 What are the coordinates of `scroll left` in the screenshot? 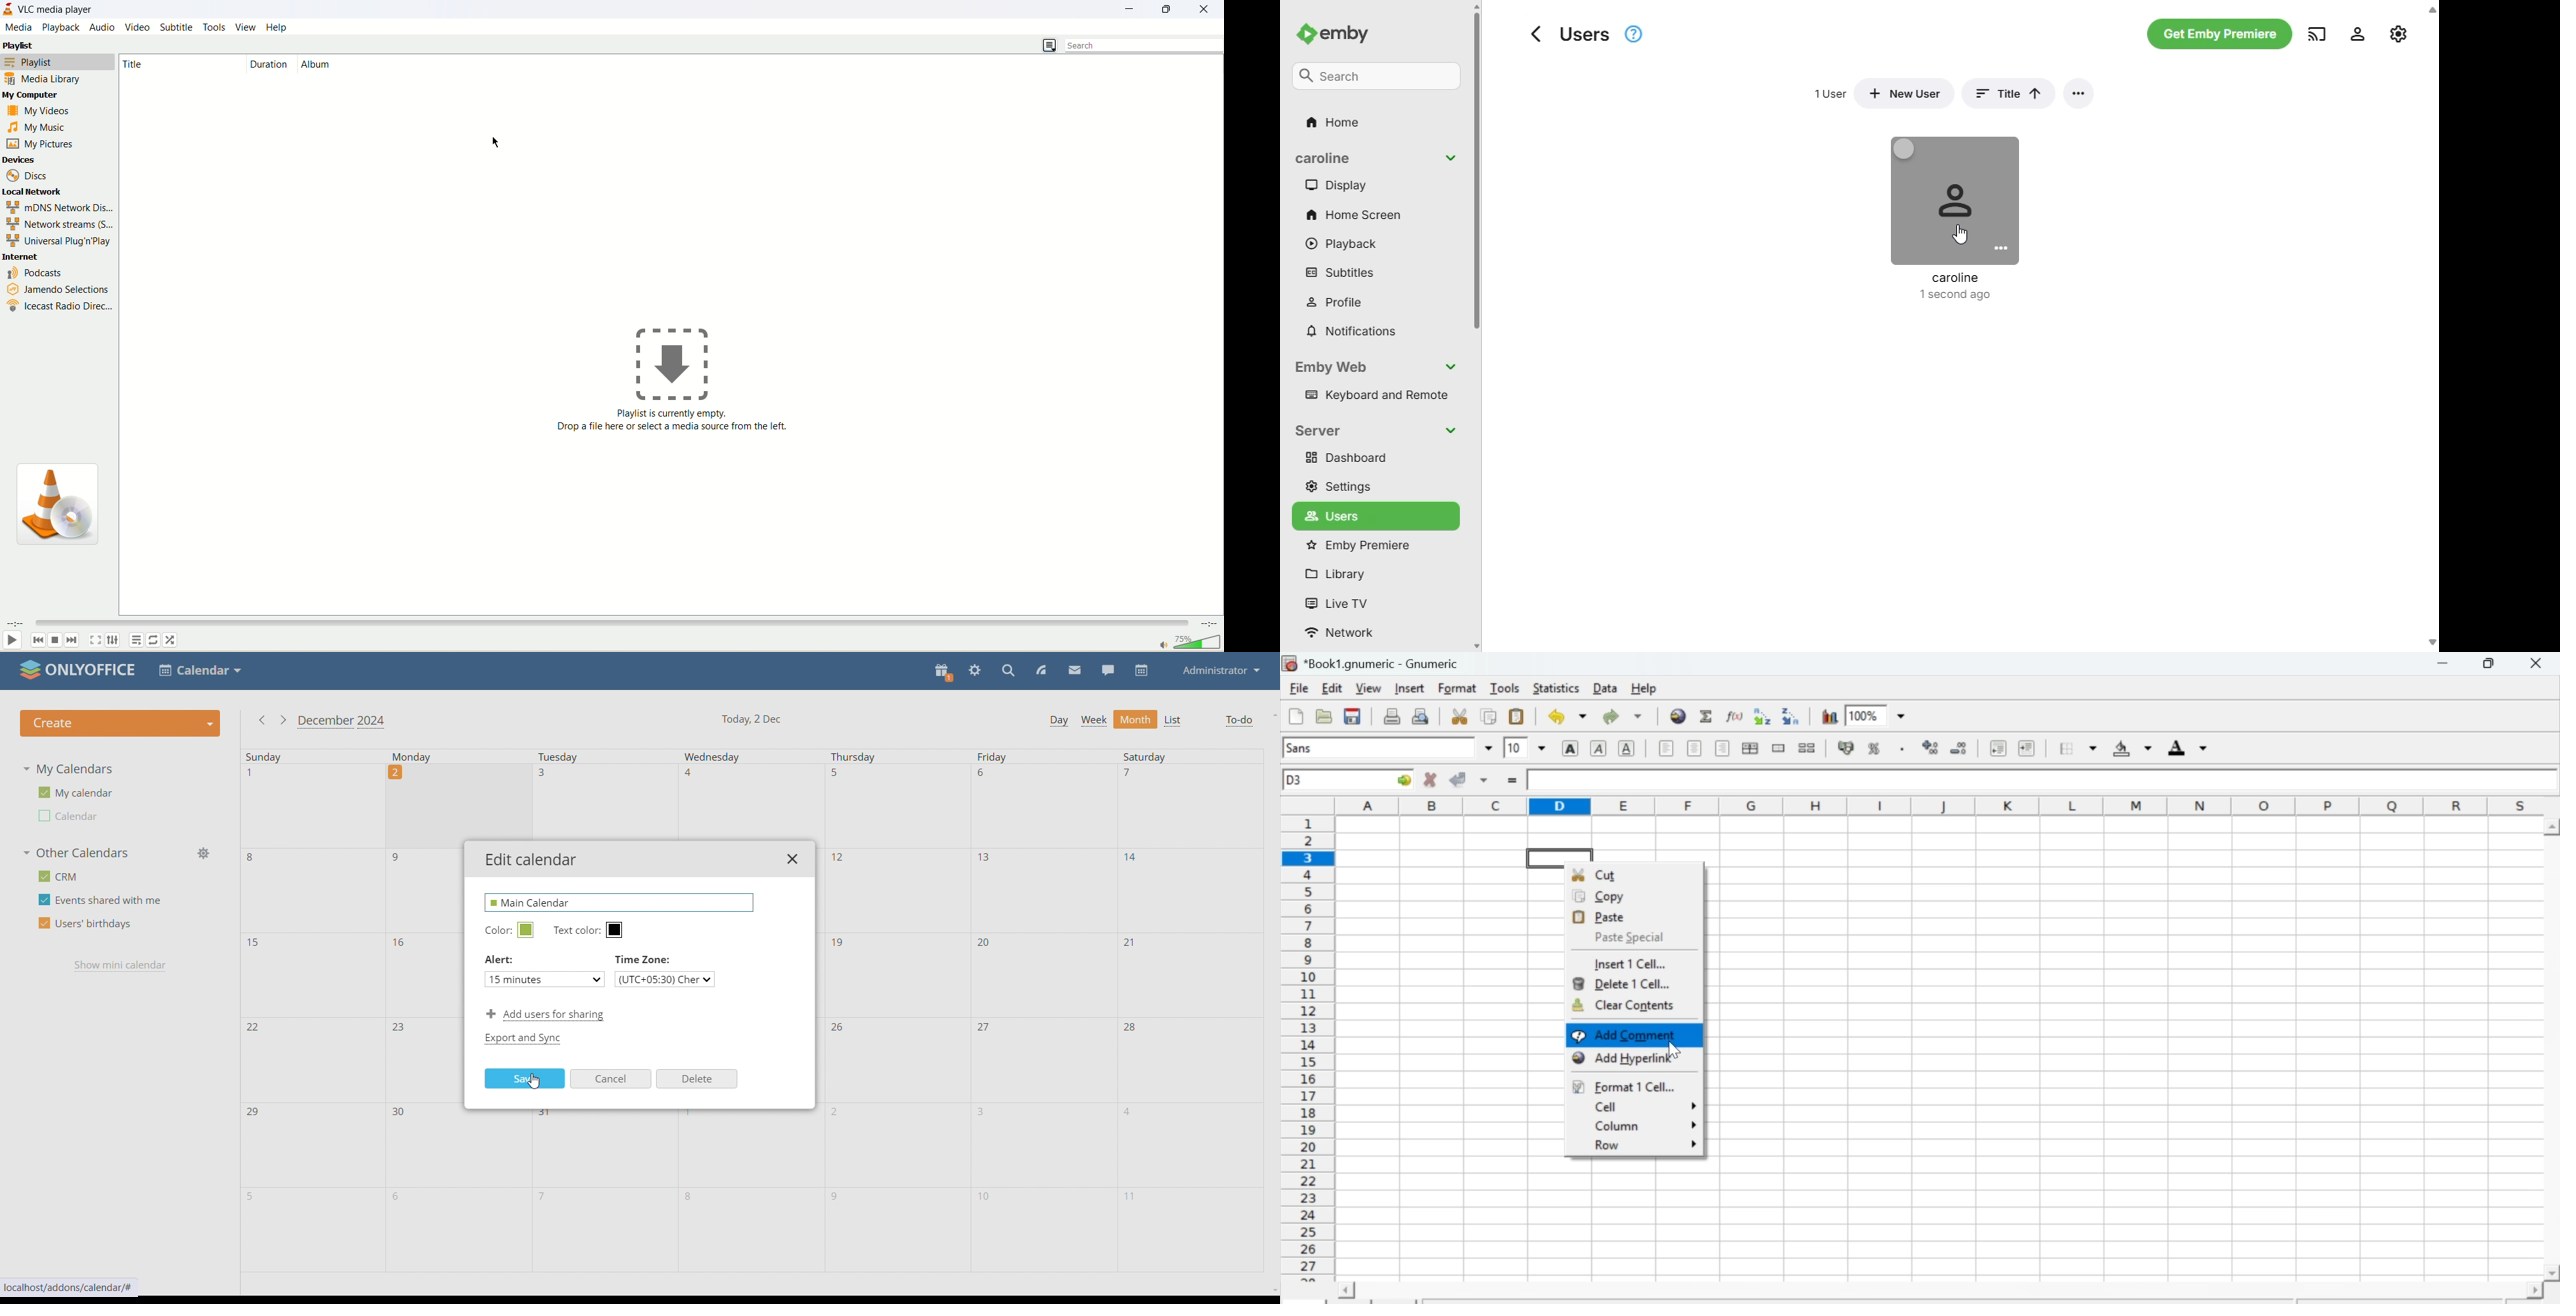 It's located at (1344, 1290).